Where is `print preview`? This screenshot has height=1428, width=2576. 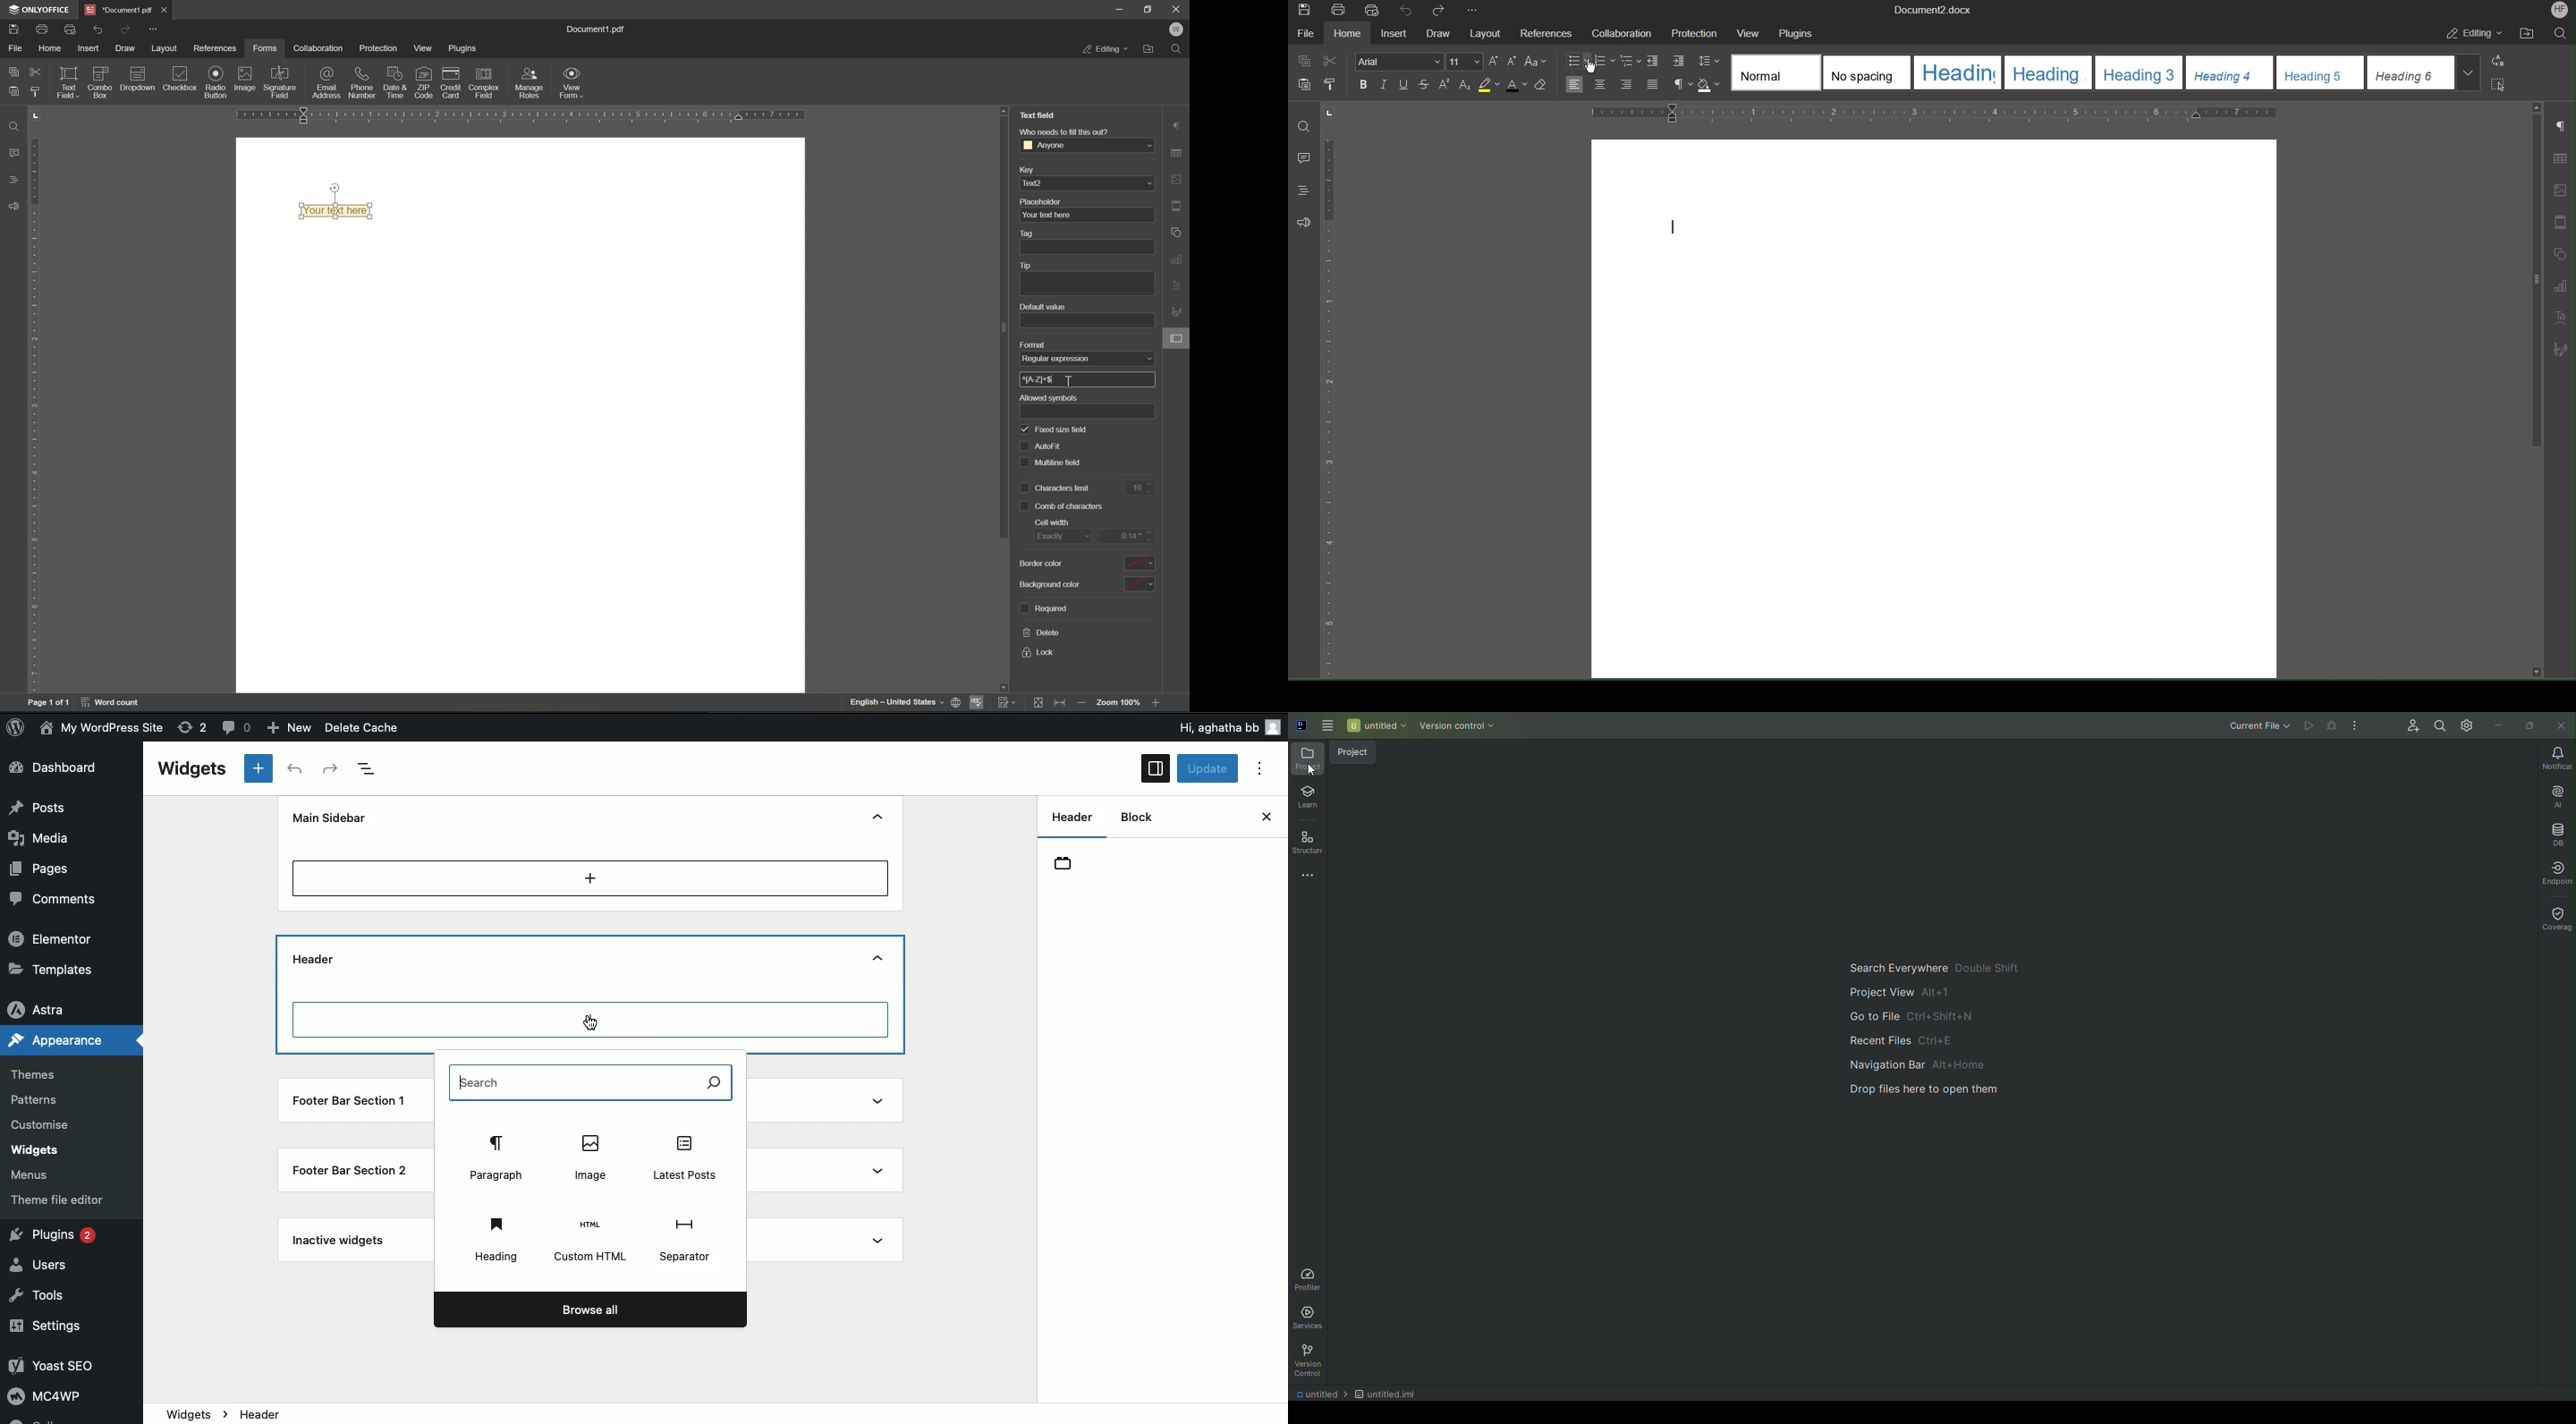
print preview is located at coordinates (69, 28).